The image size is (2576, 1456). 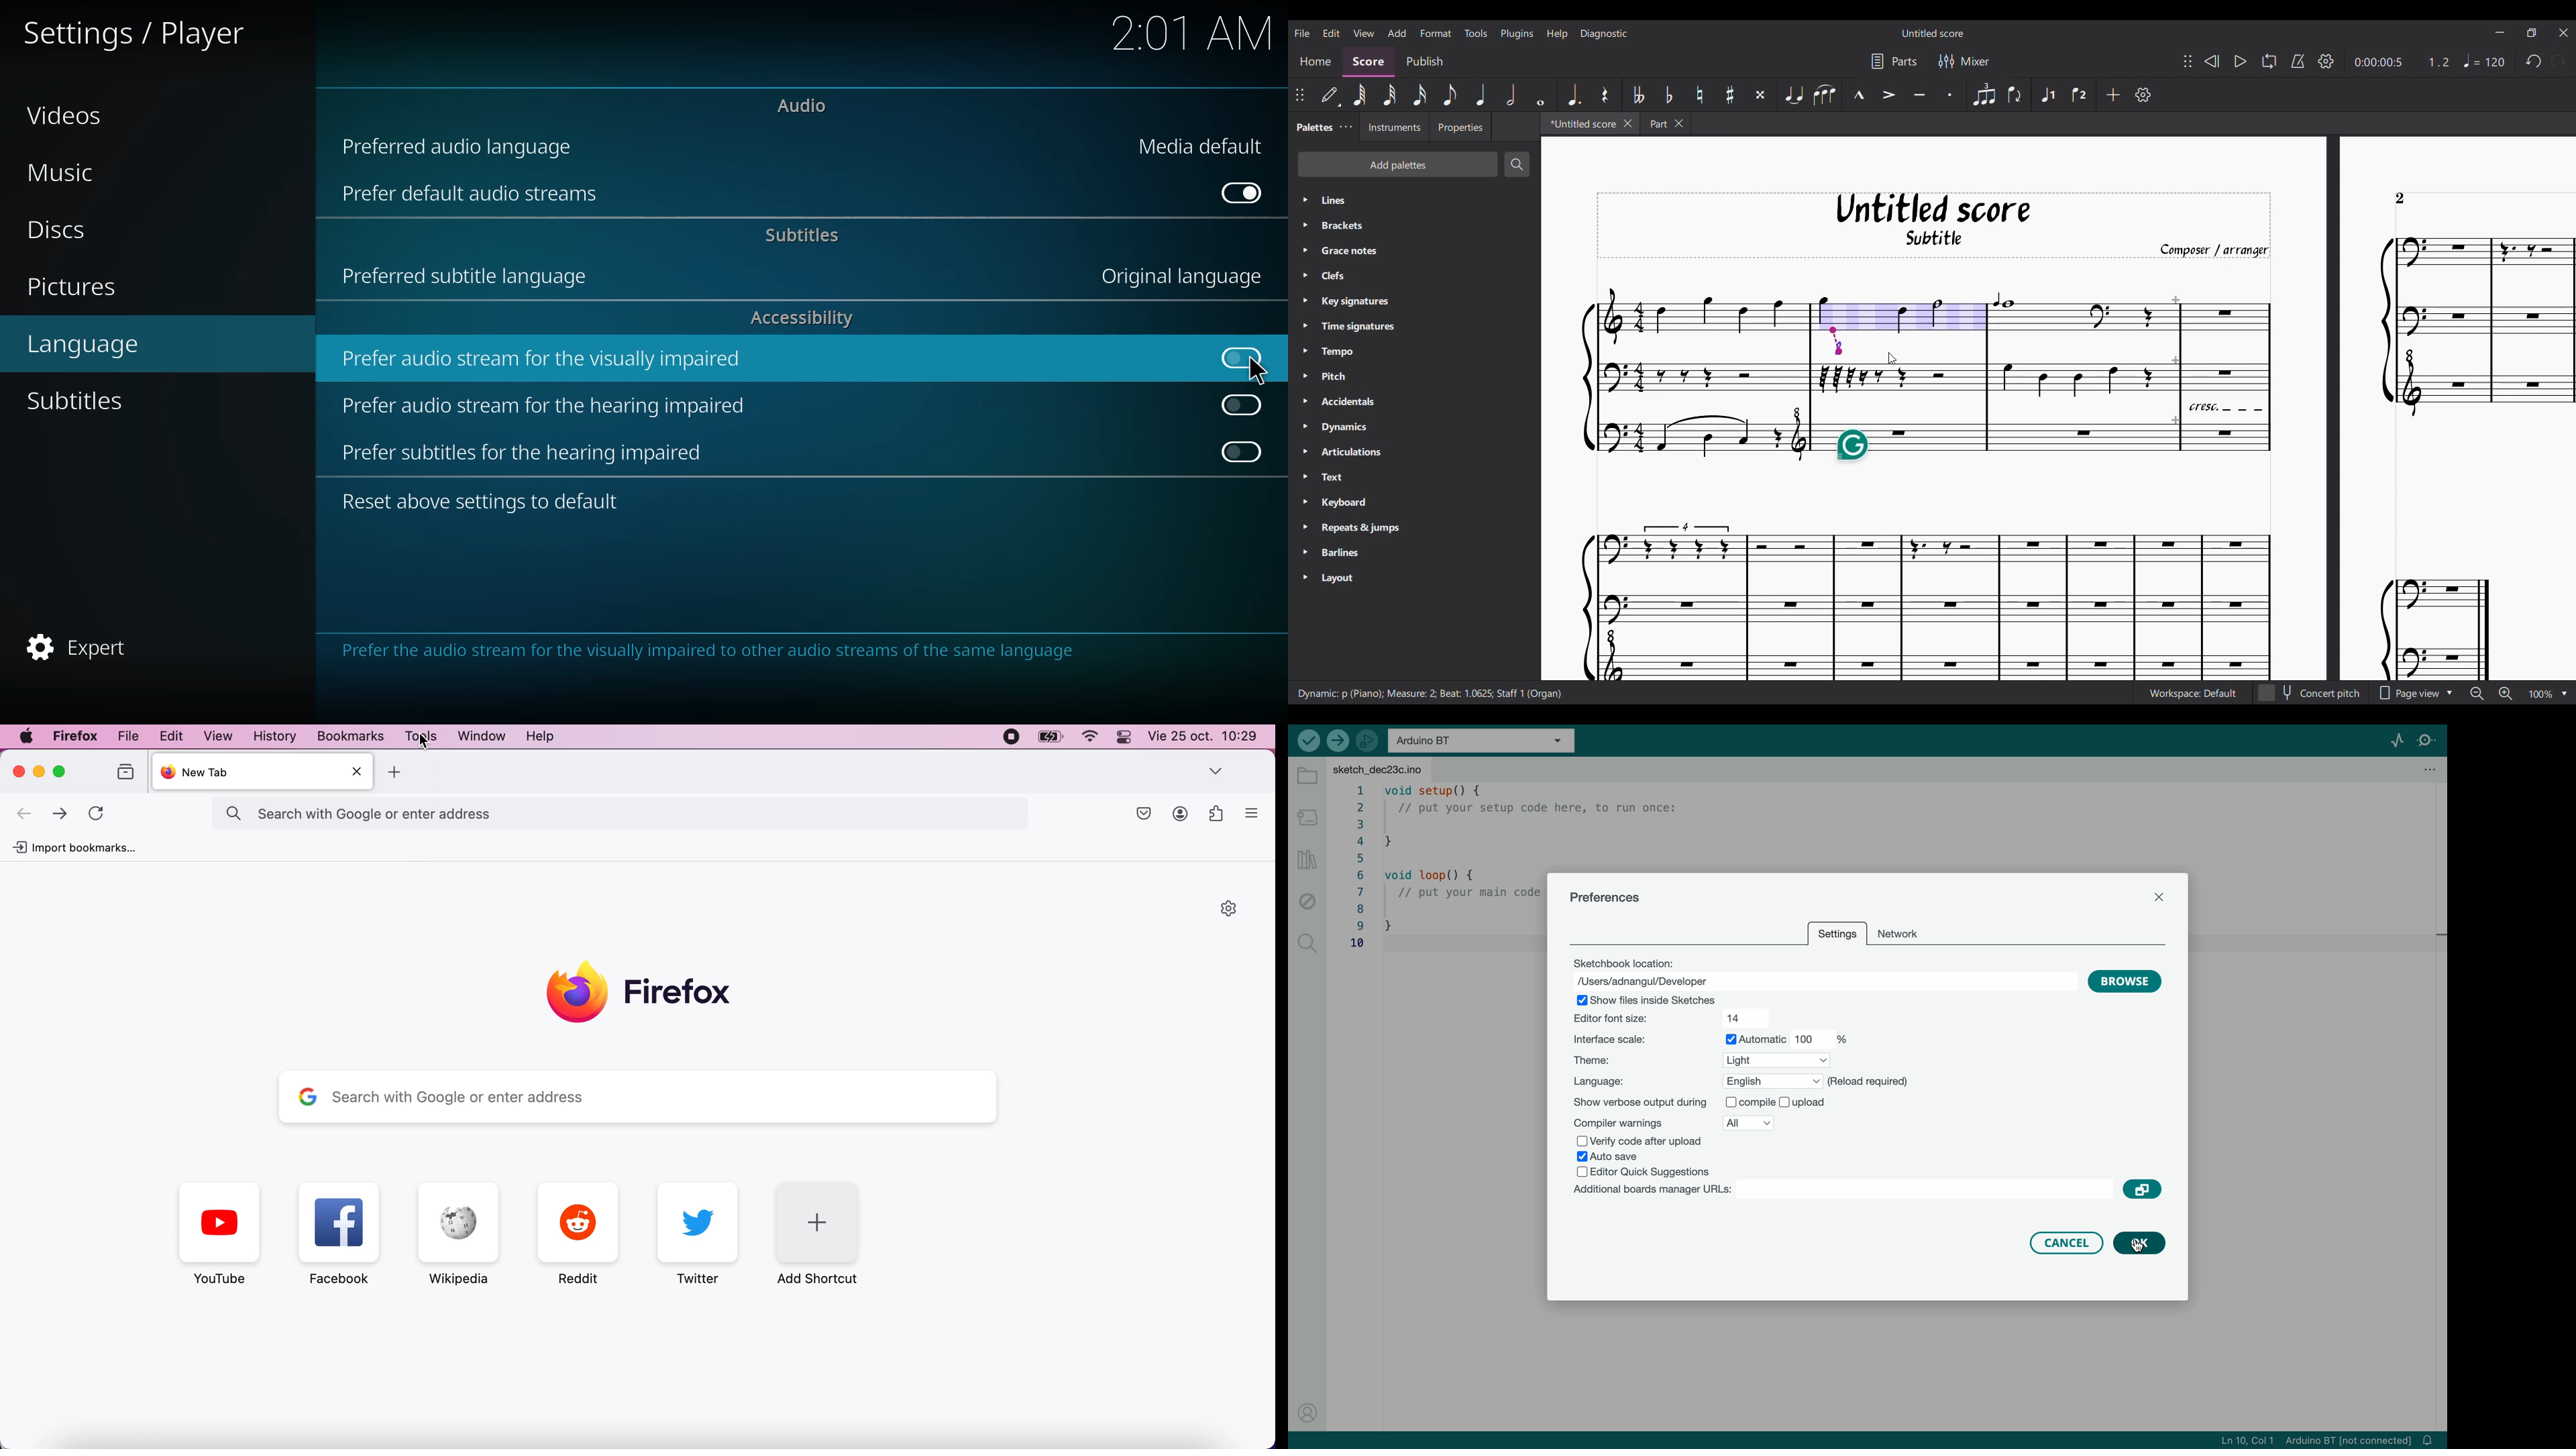 What do you see at coordinates (825, 1233) in the screenshot?
I see `Add Shortcut` at bounding box center [825, 1233].